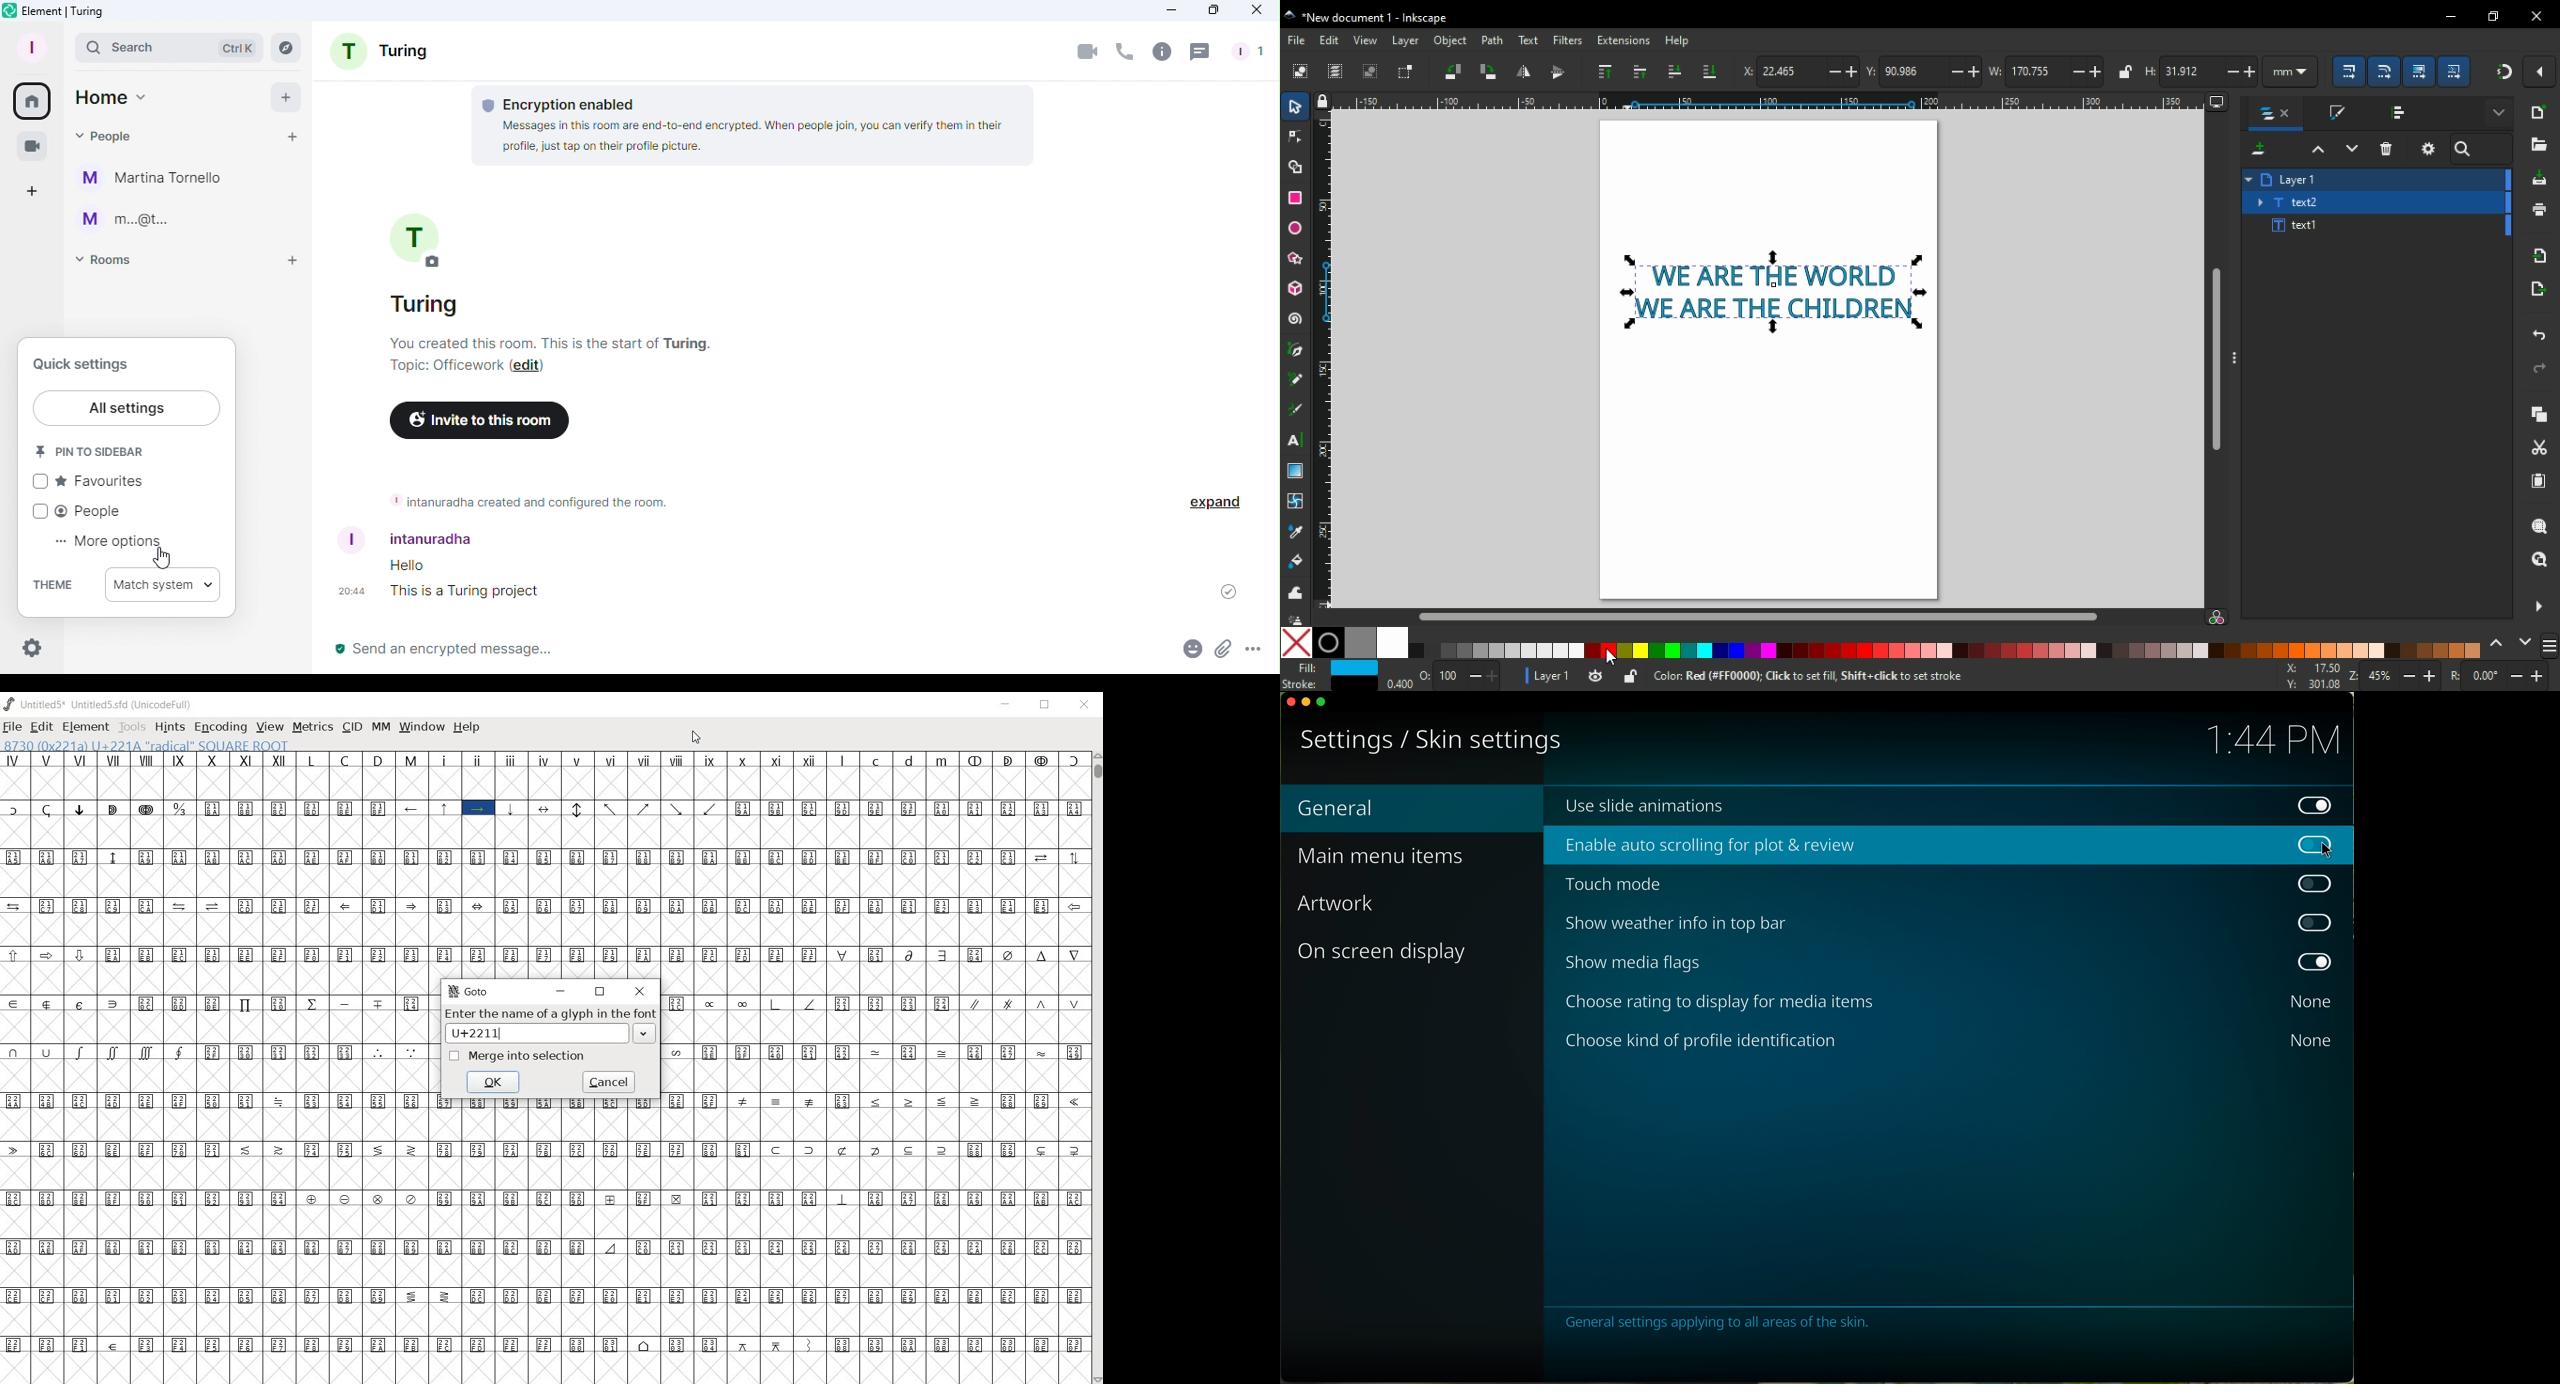 This screenshot has height=1400, width=2576. I want to click on scale stroke with object, so click(2349, 71).